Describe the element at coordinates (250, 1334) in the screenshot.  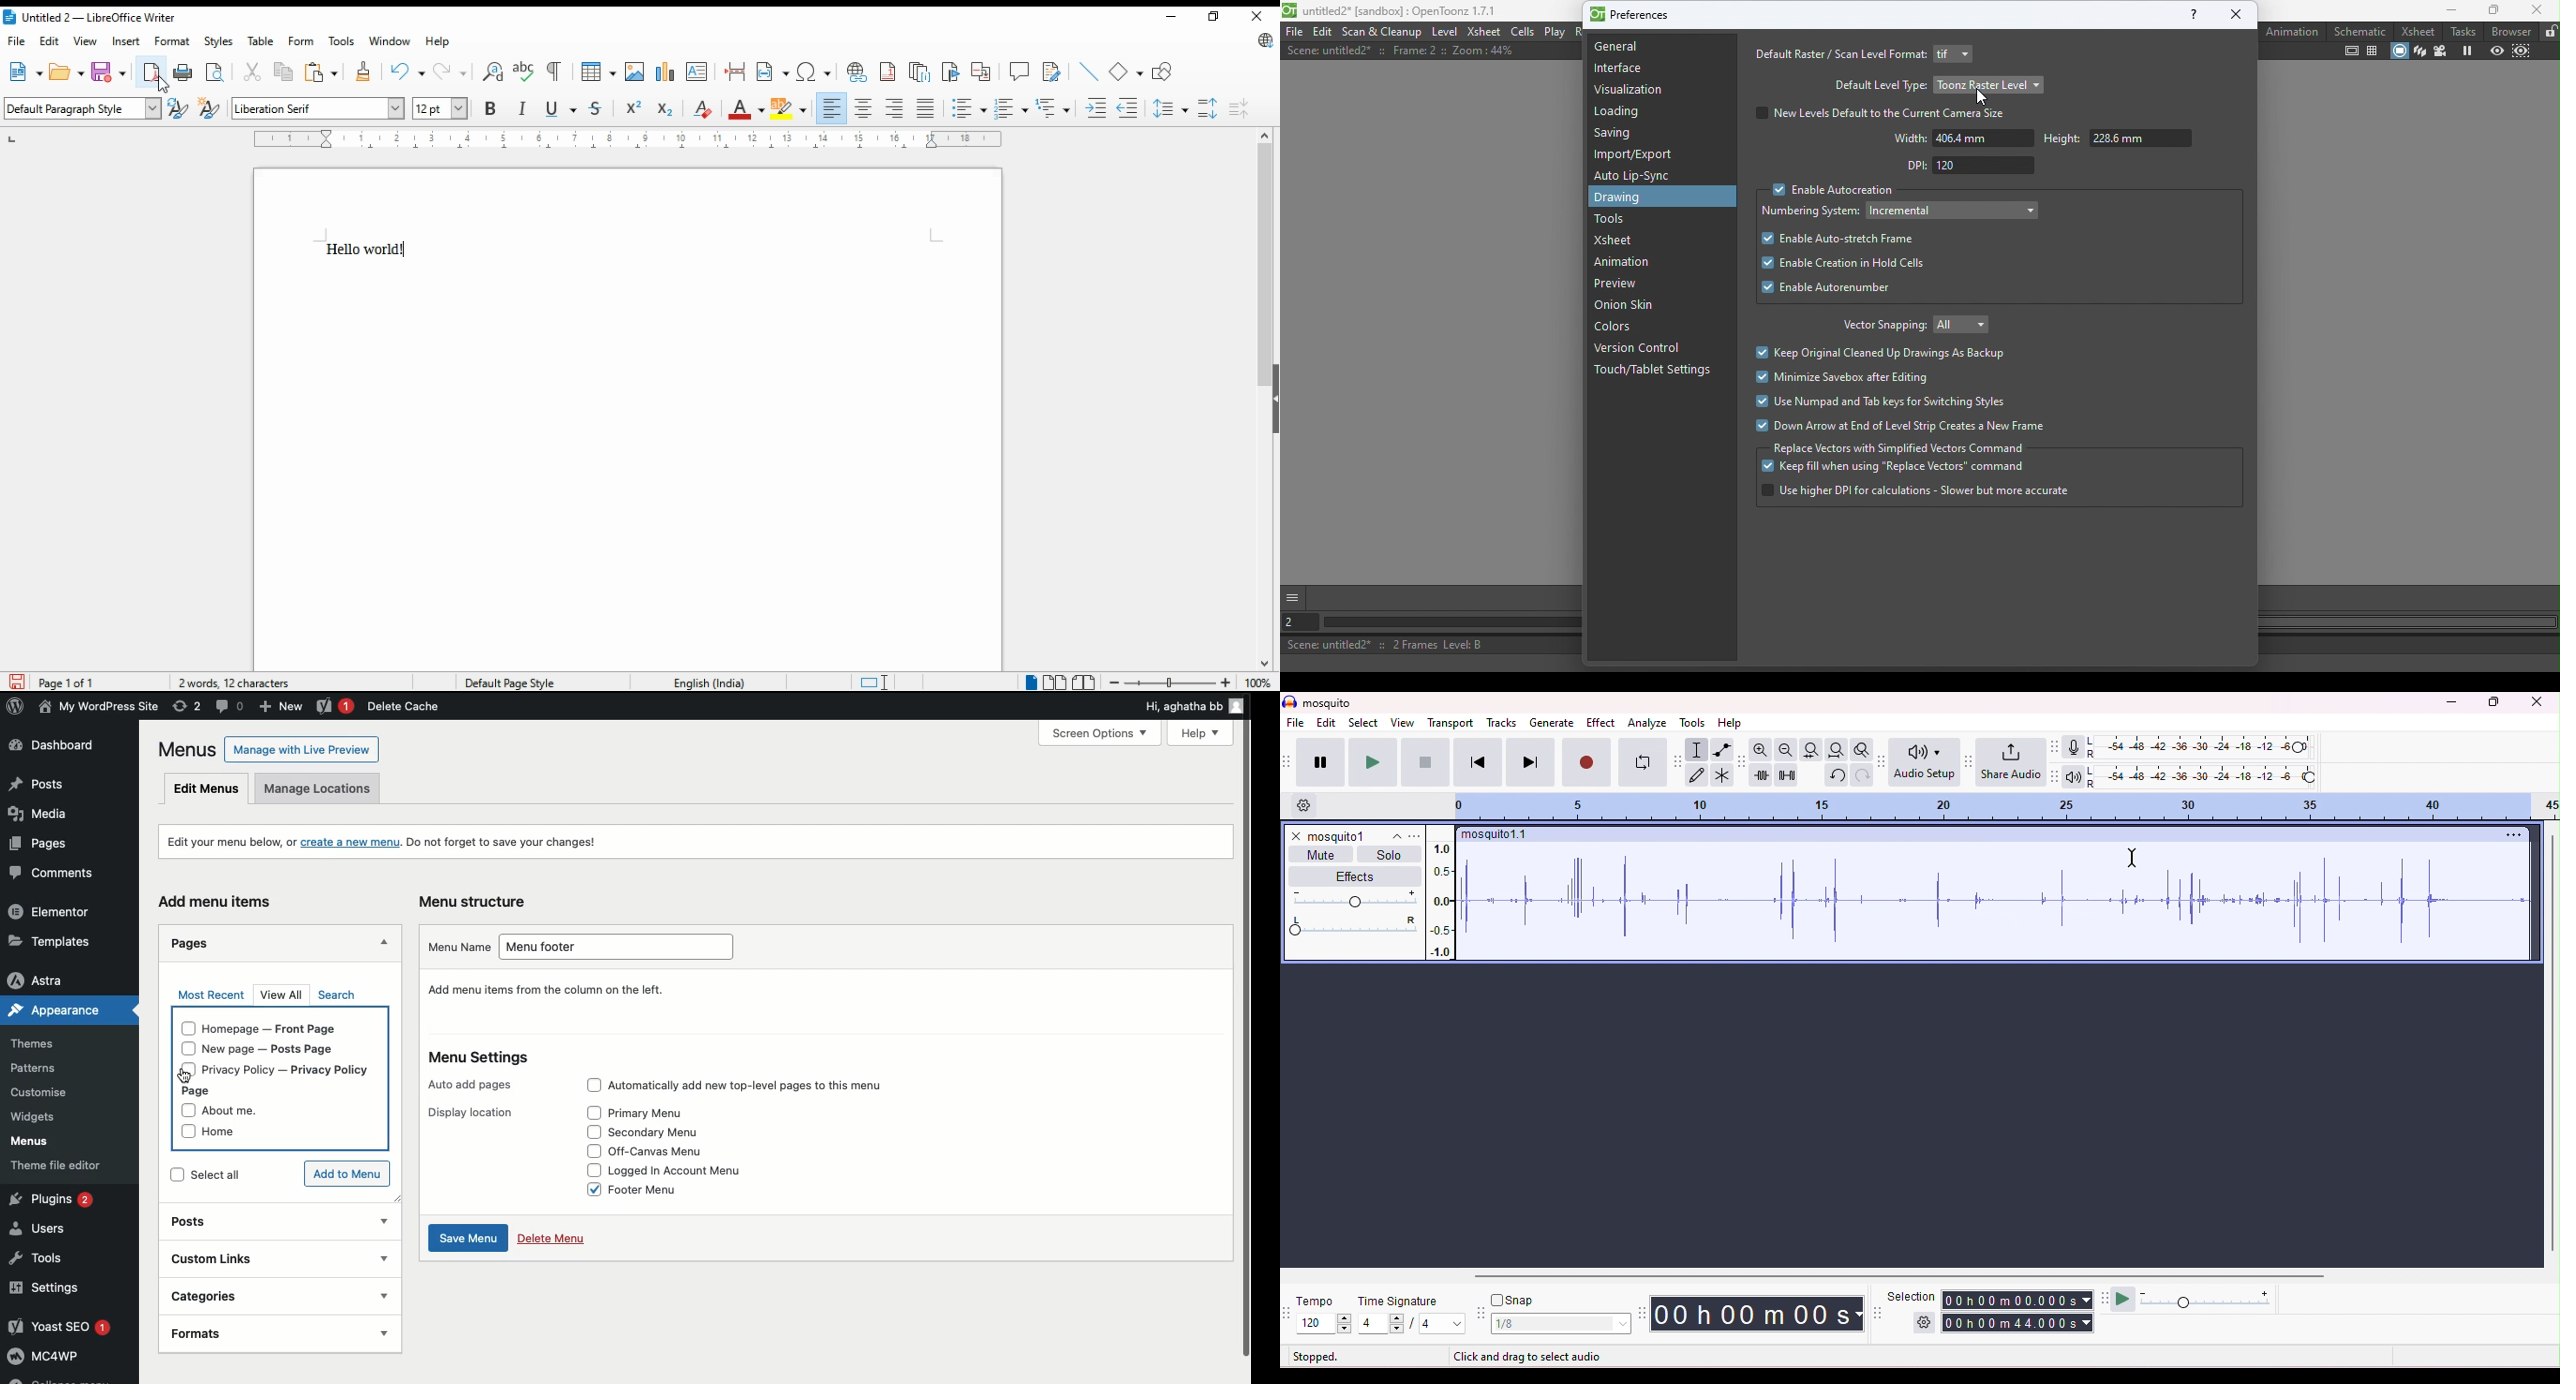
I see `Formats` at that location.